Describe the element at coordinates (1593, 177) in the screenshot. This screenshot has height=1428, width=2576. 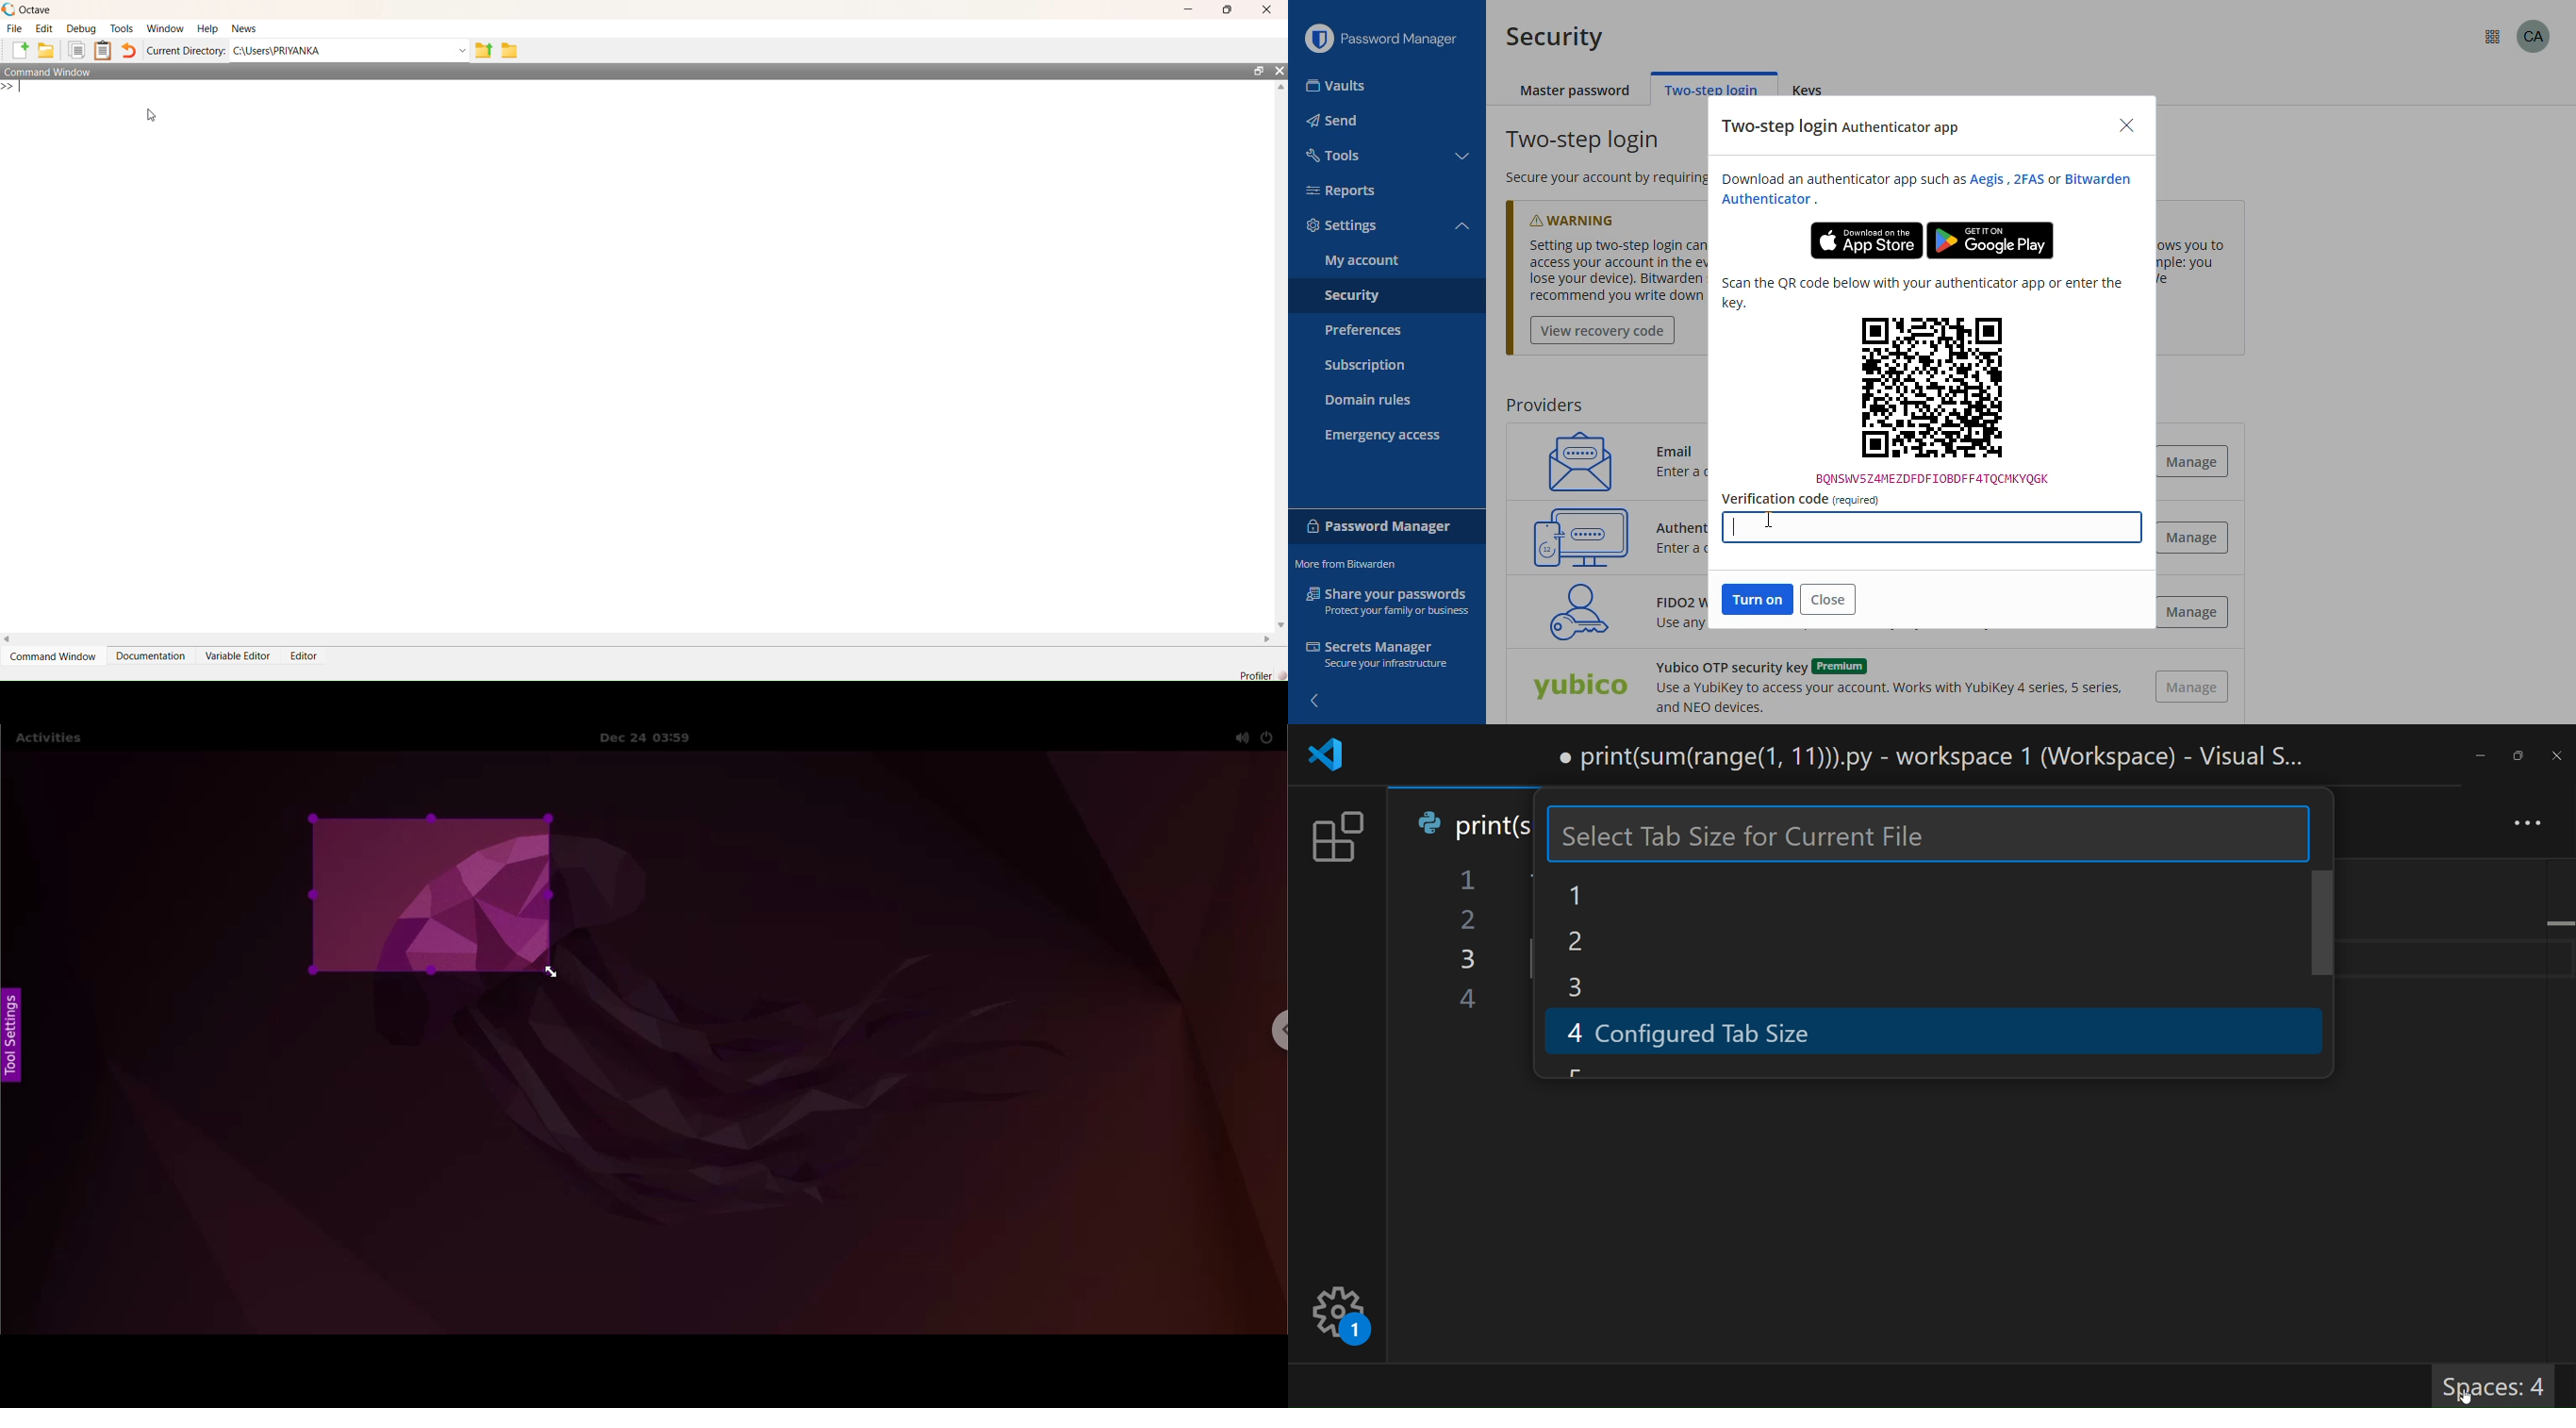
I see `secure your account by requiring an additional step when logging in` at that location.